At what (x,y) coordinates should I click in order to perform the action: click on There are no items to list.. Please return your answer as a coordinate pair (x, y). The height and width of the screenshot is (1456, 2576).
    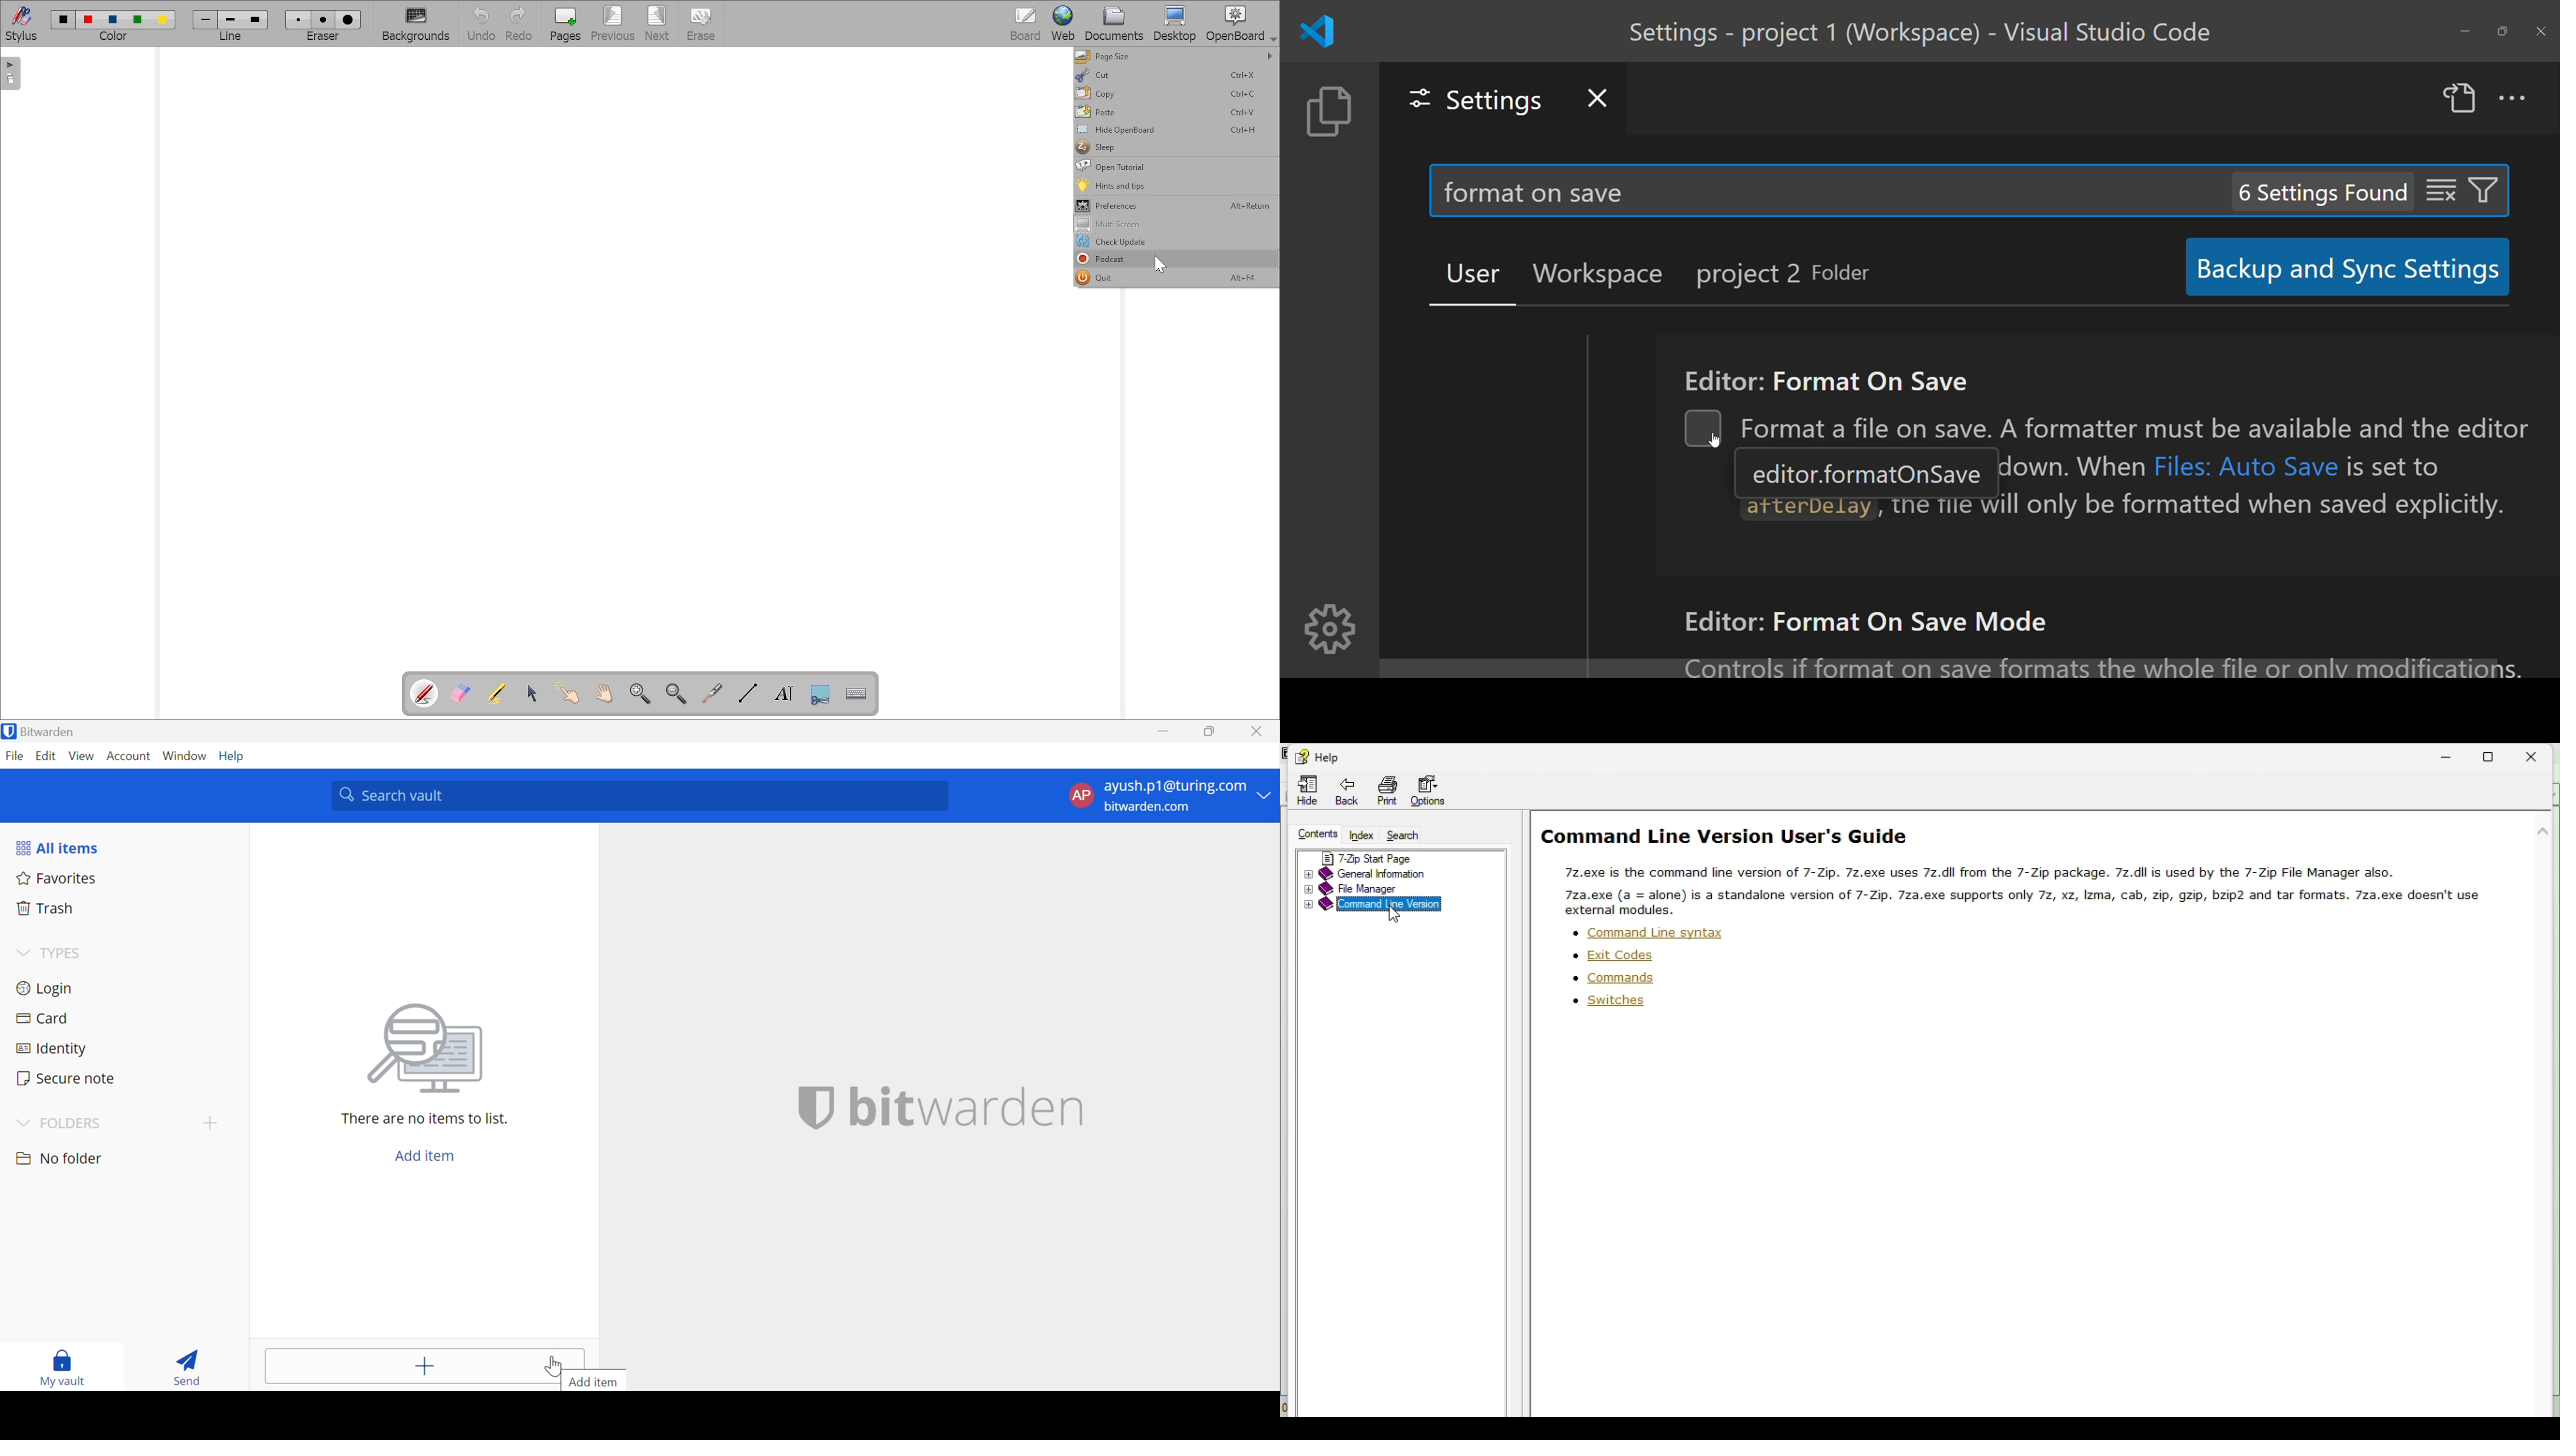
    Looking at the image, I should click on (422, 1118).